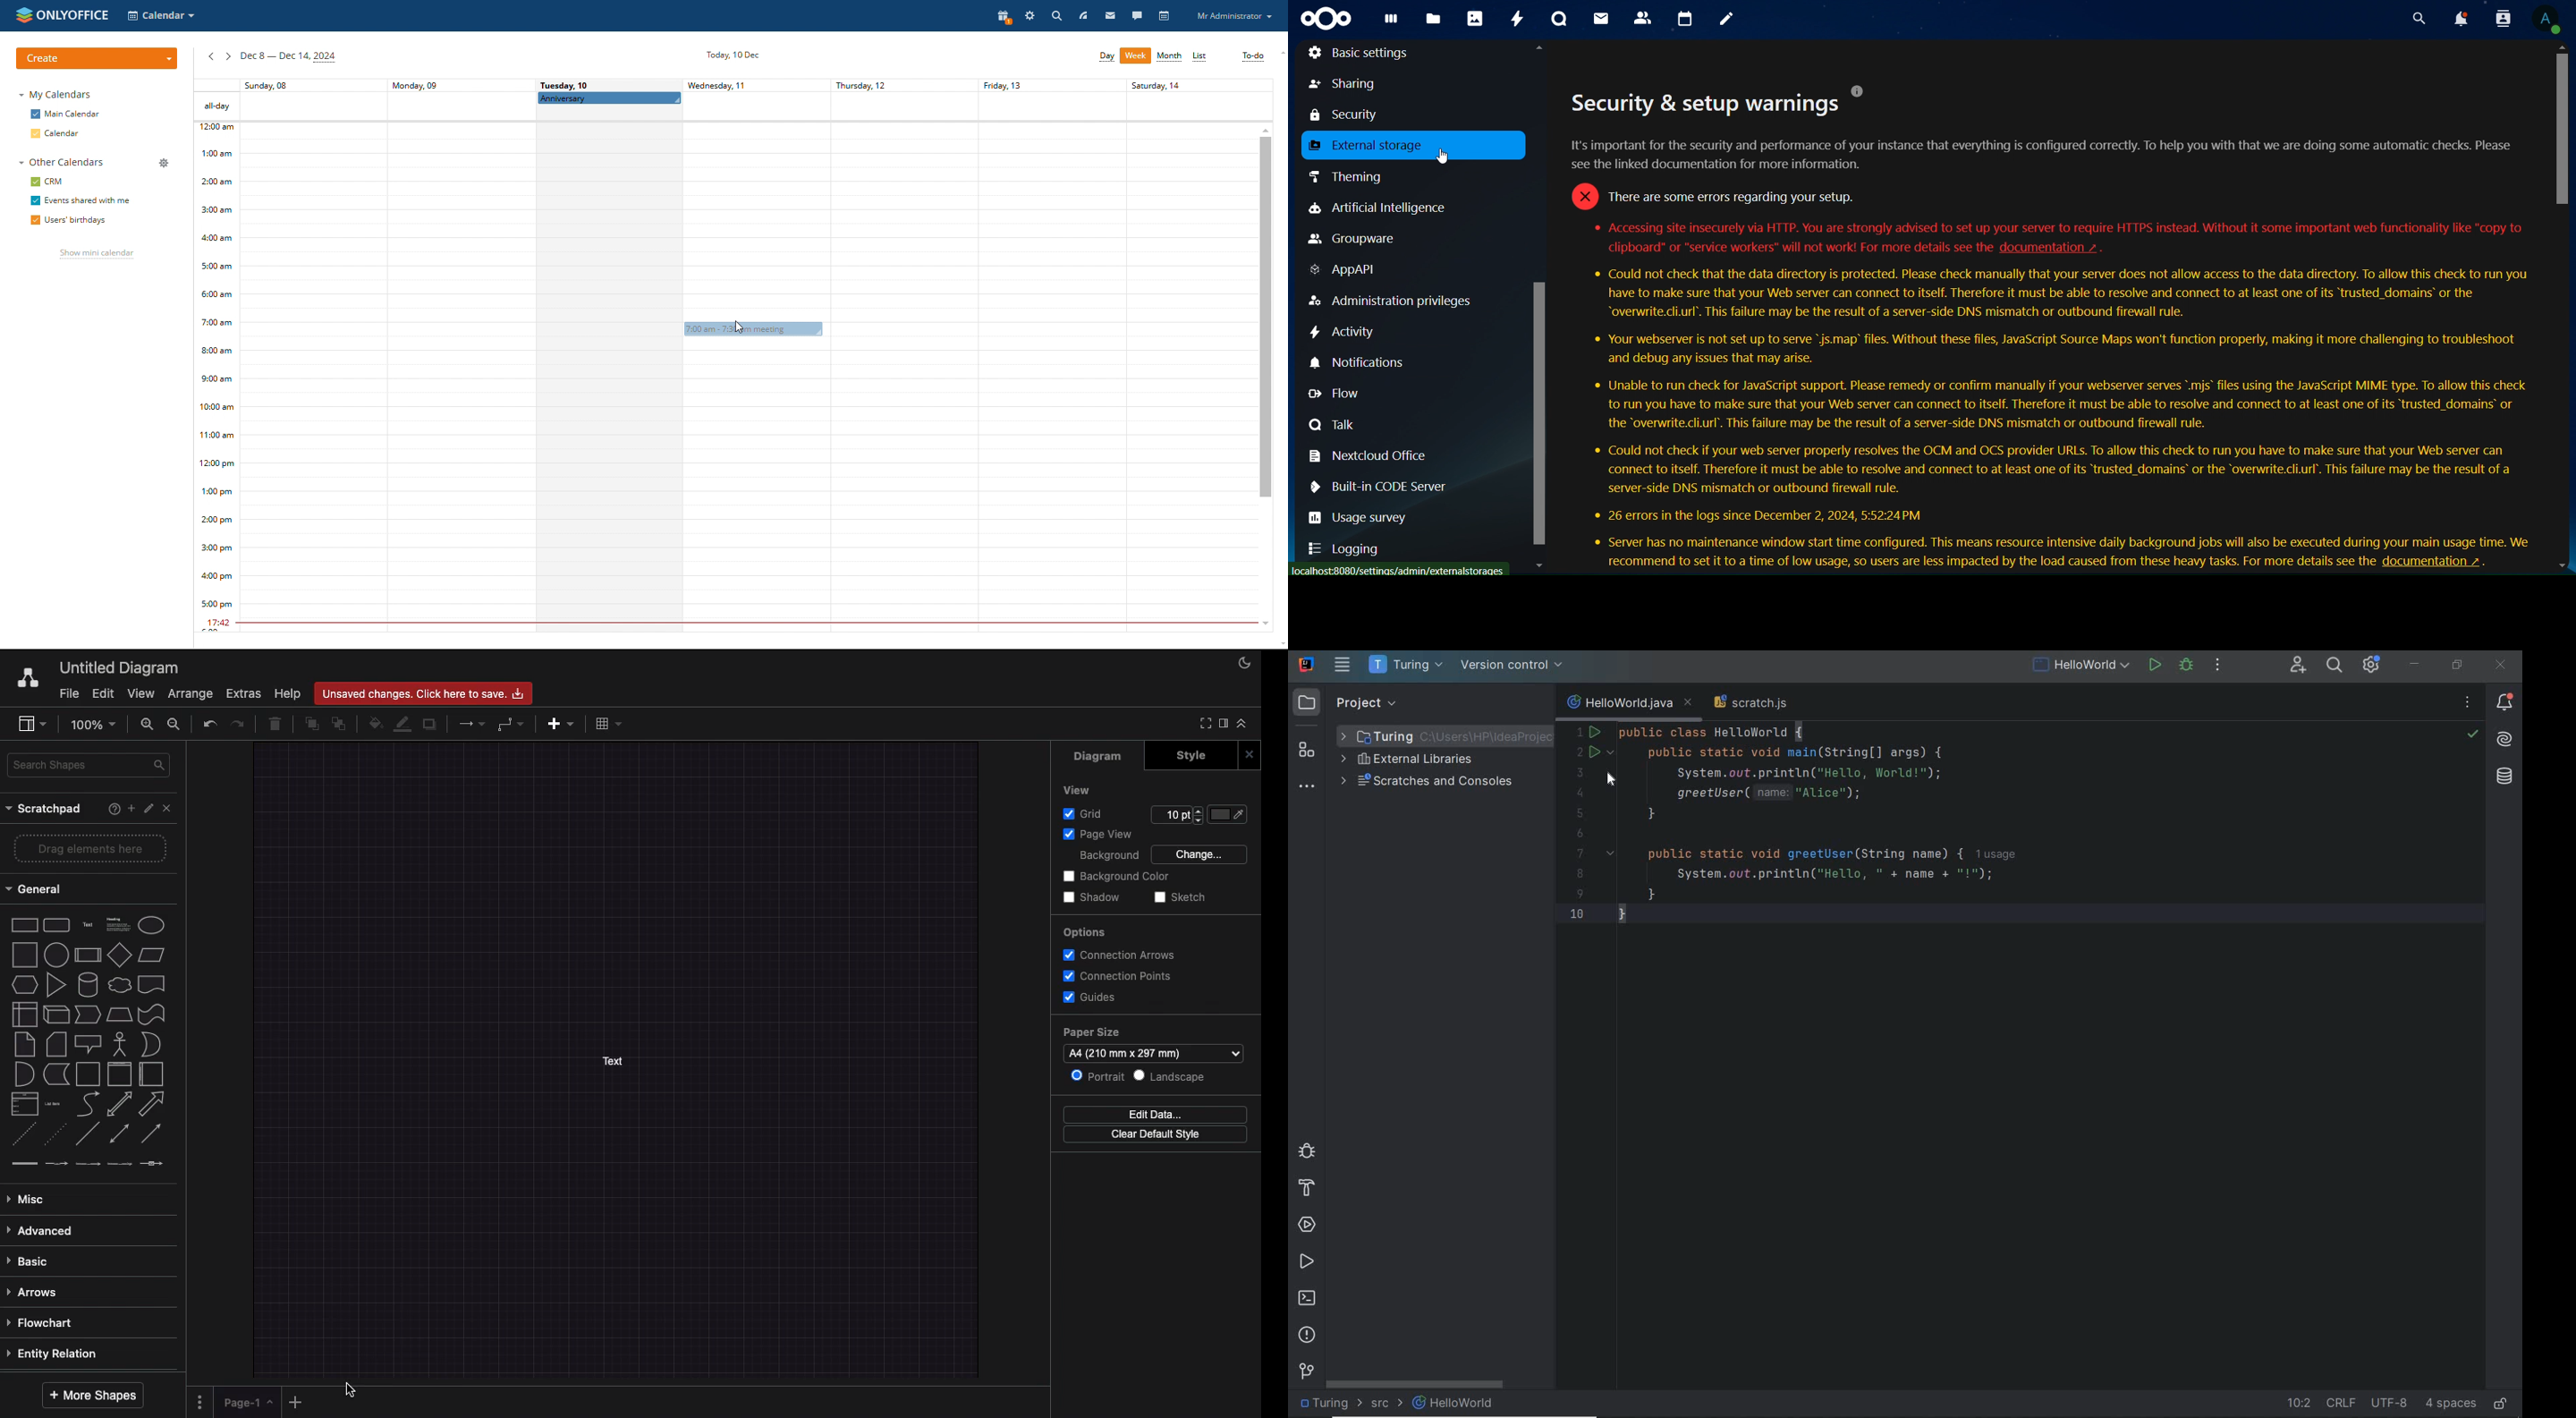 The image size is (2576, 1428). I want to click on View, so click(142, 692).